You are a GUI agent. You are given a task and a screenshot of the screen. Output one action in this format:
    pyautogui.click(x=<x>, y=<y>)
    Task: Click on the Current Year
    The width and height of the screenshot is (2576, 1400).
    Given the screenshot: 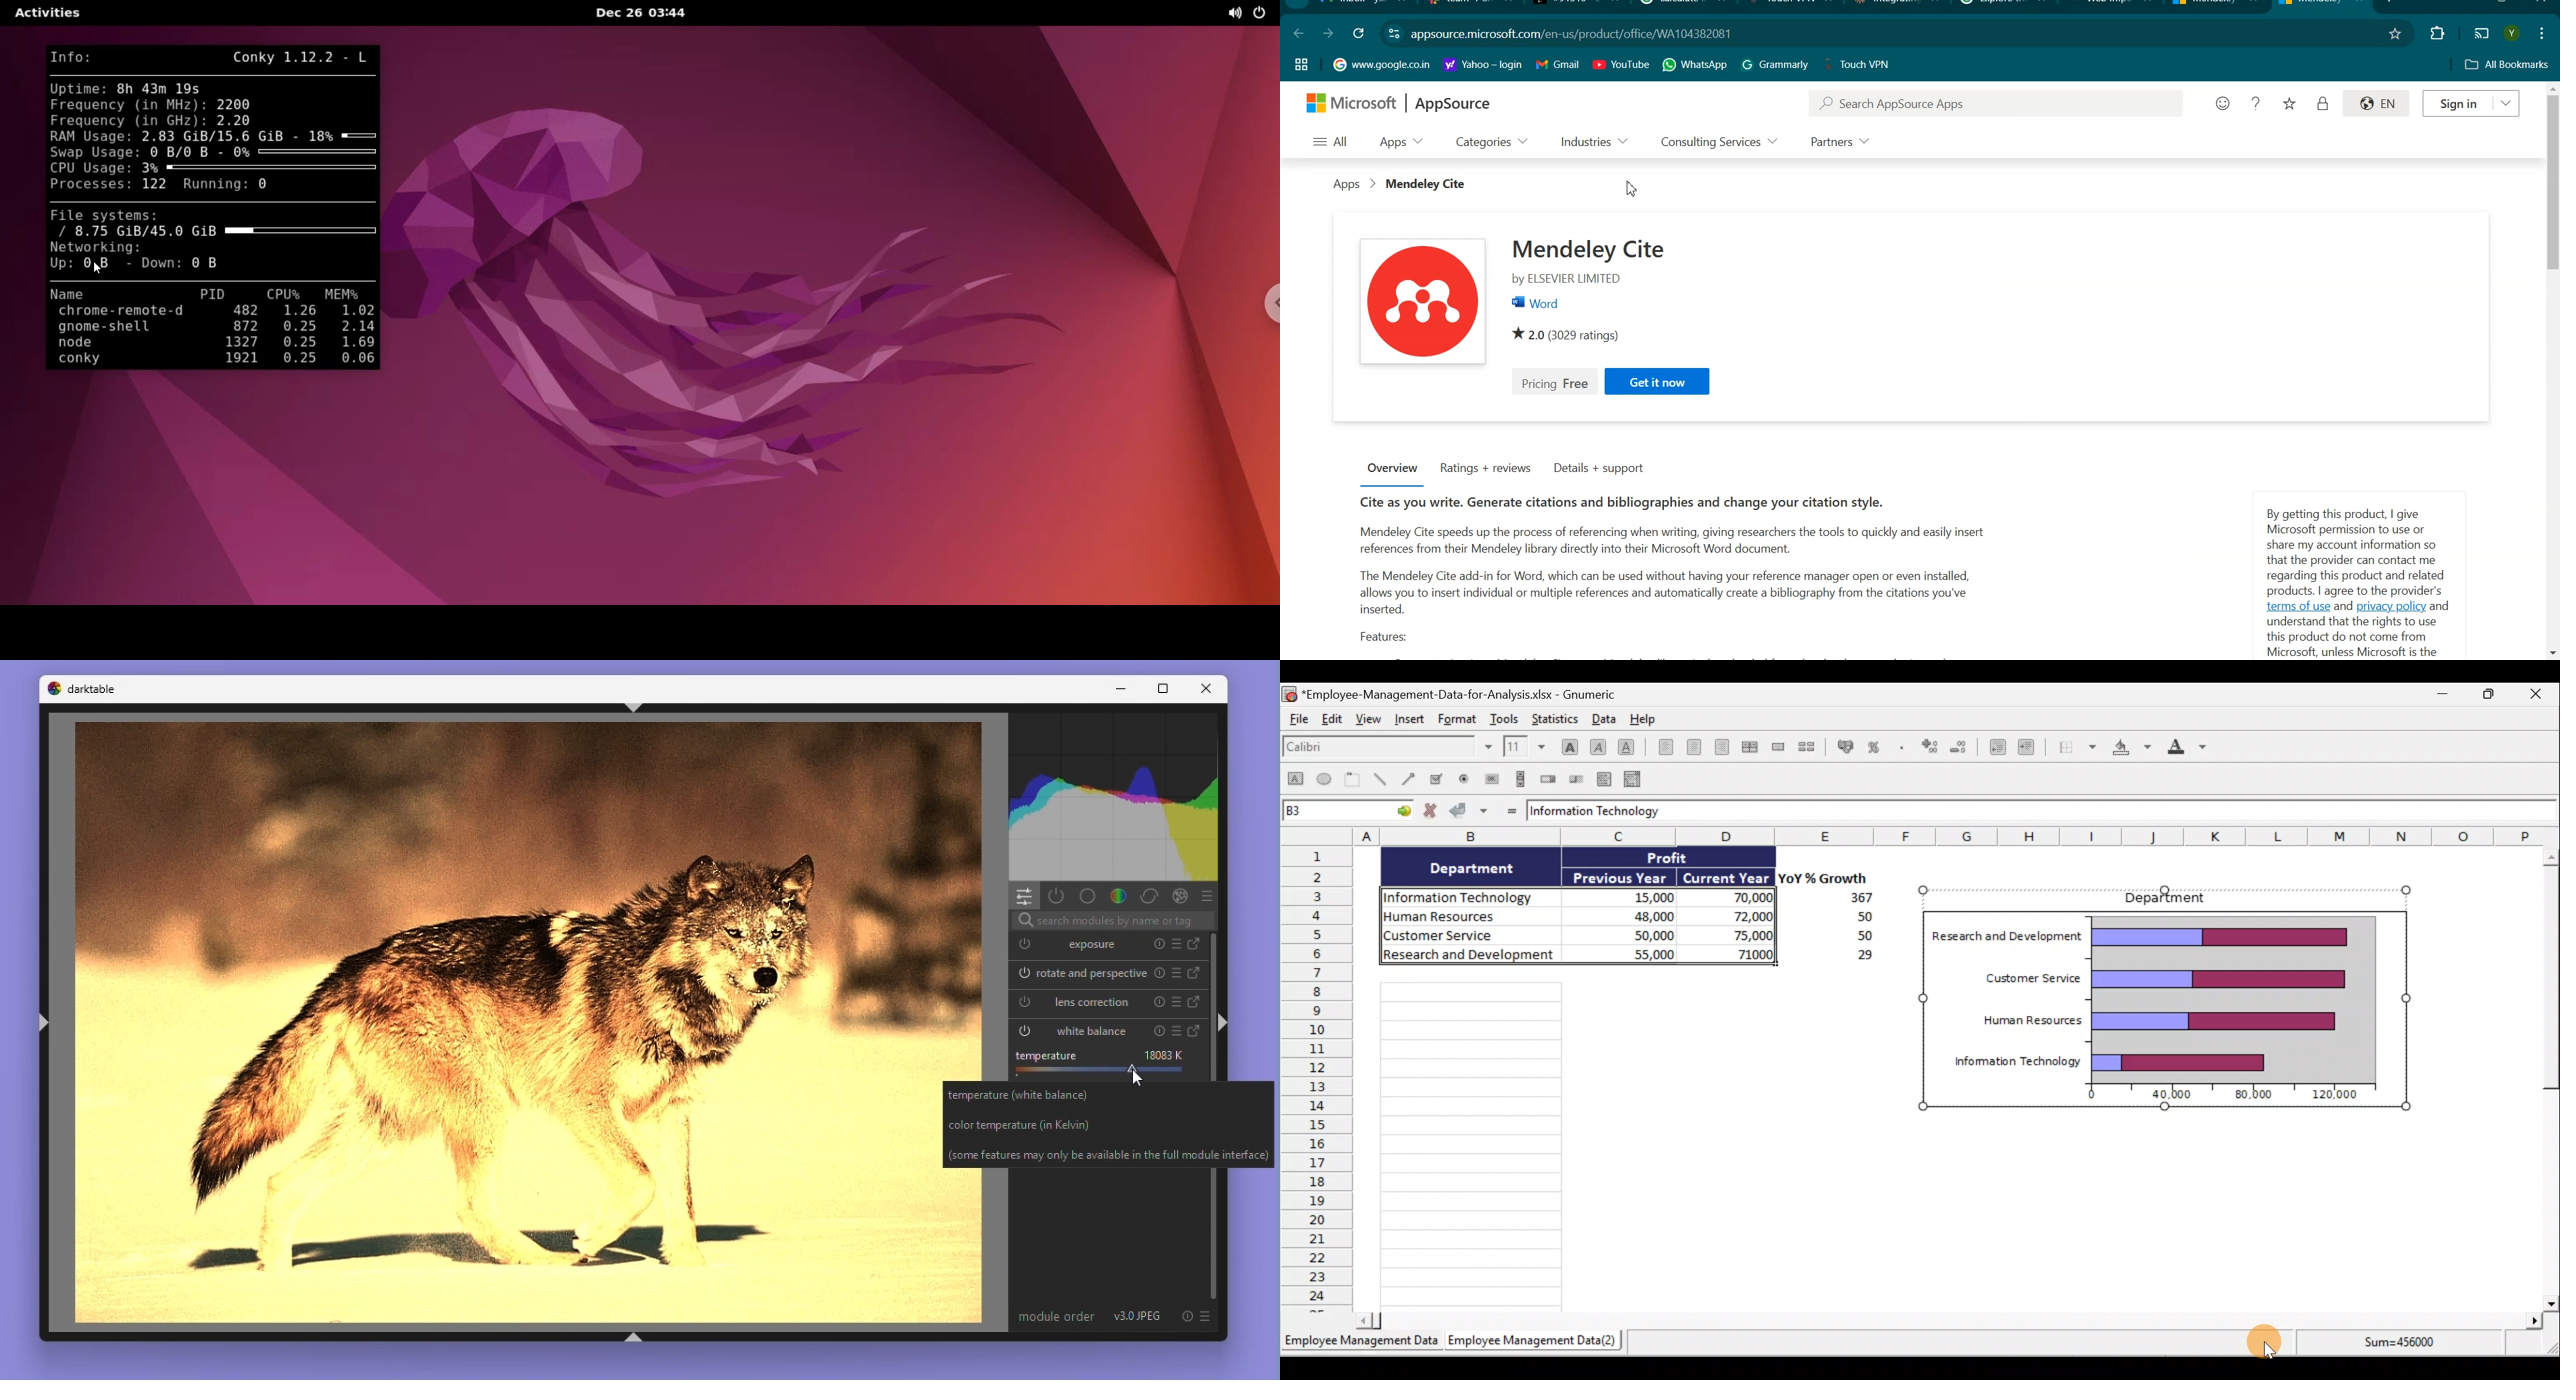 What is the action you would take?
    pyautogui.click(x=1727, y=877)
    